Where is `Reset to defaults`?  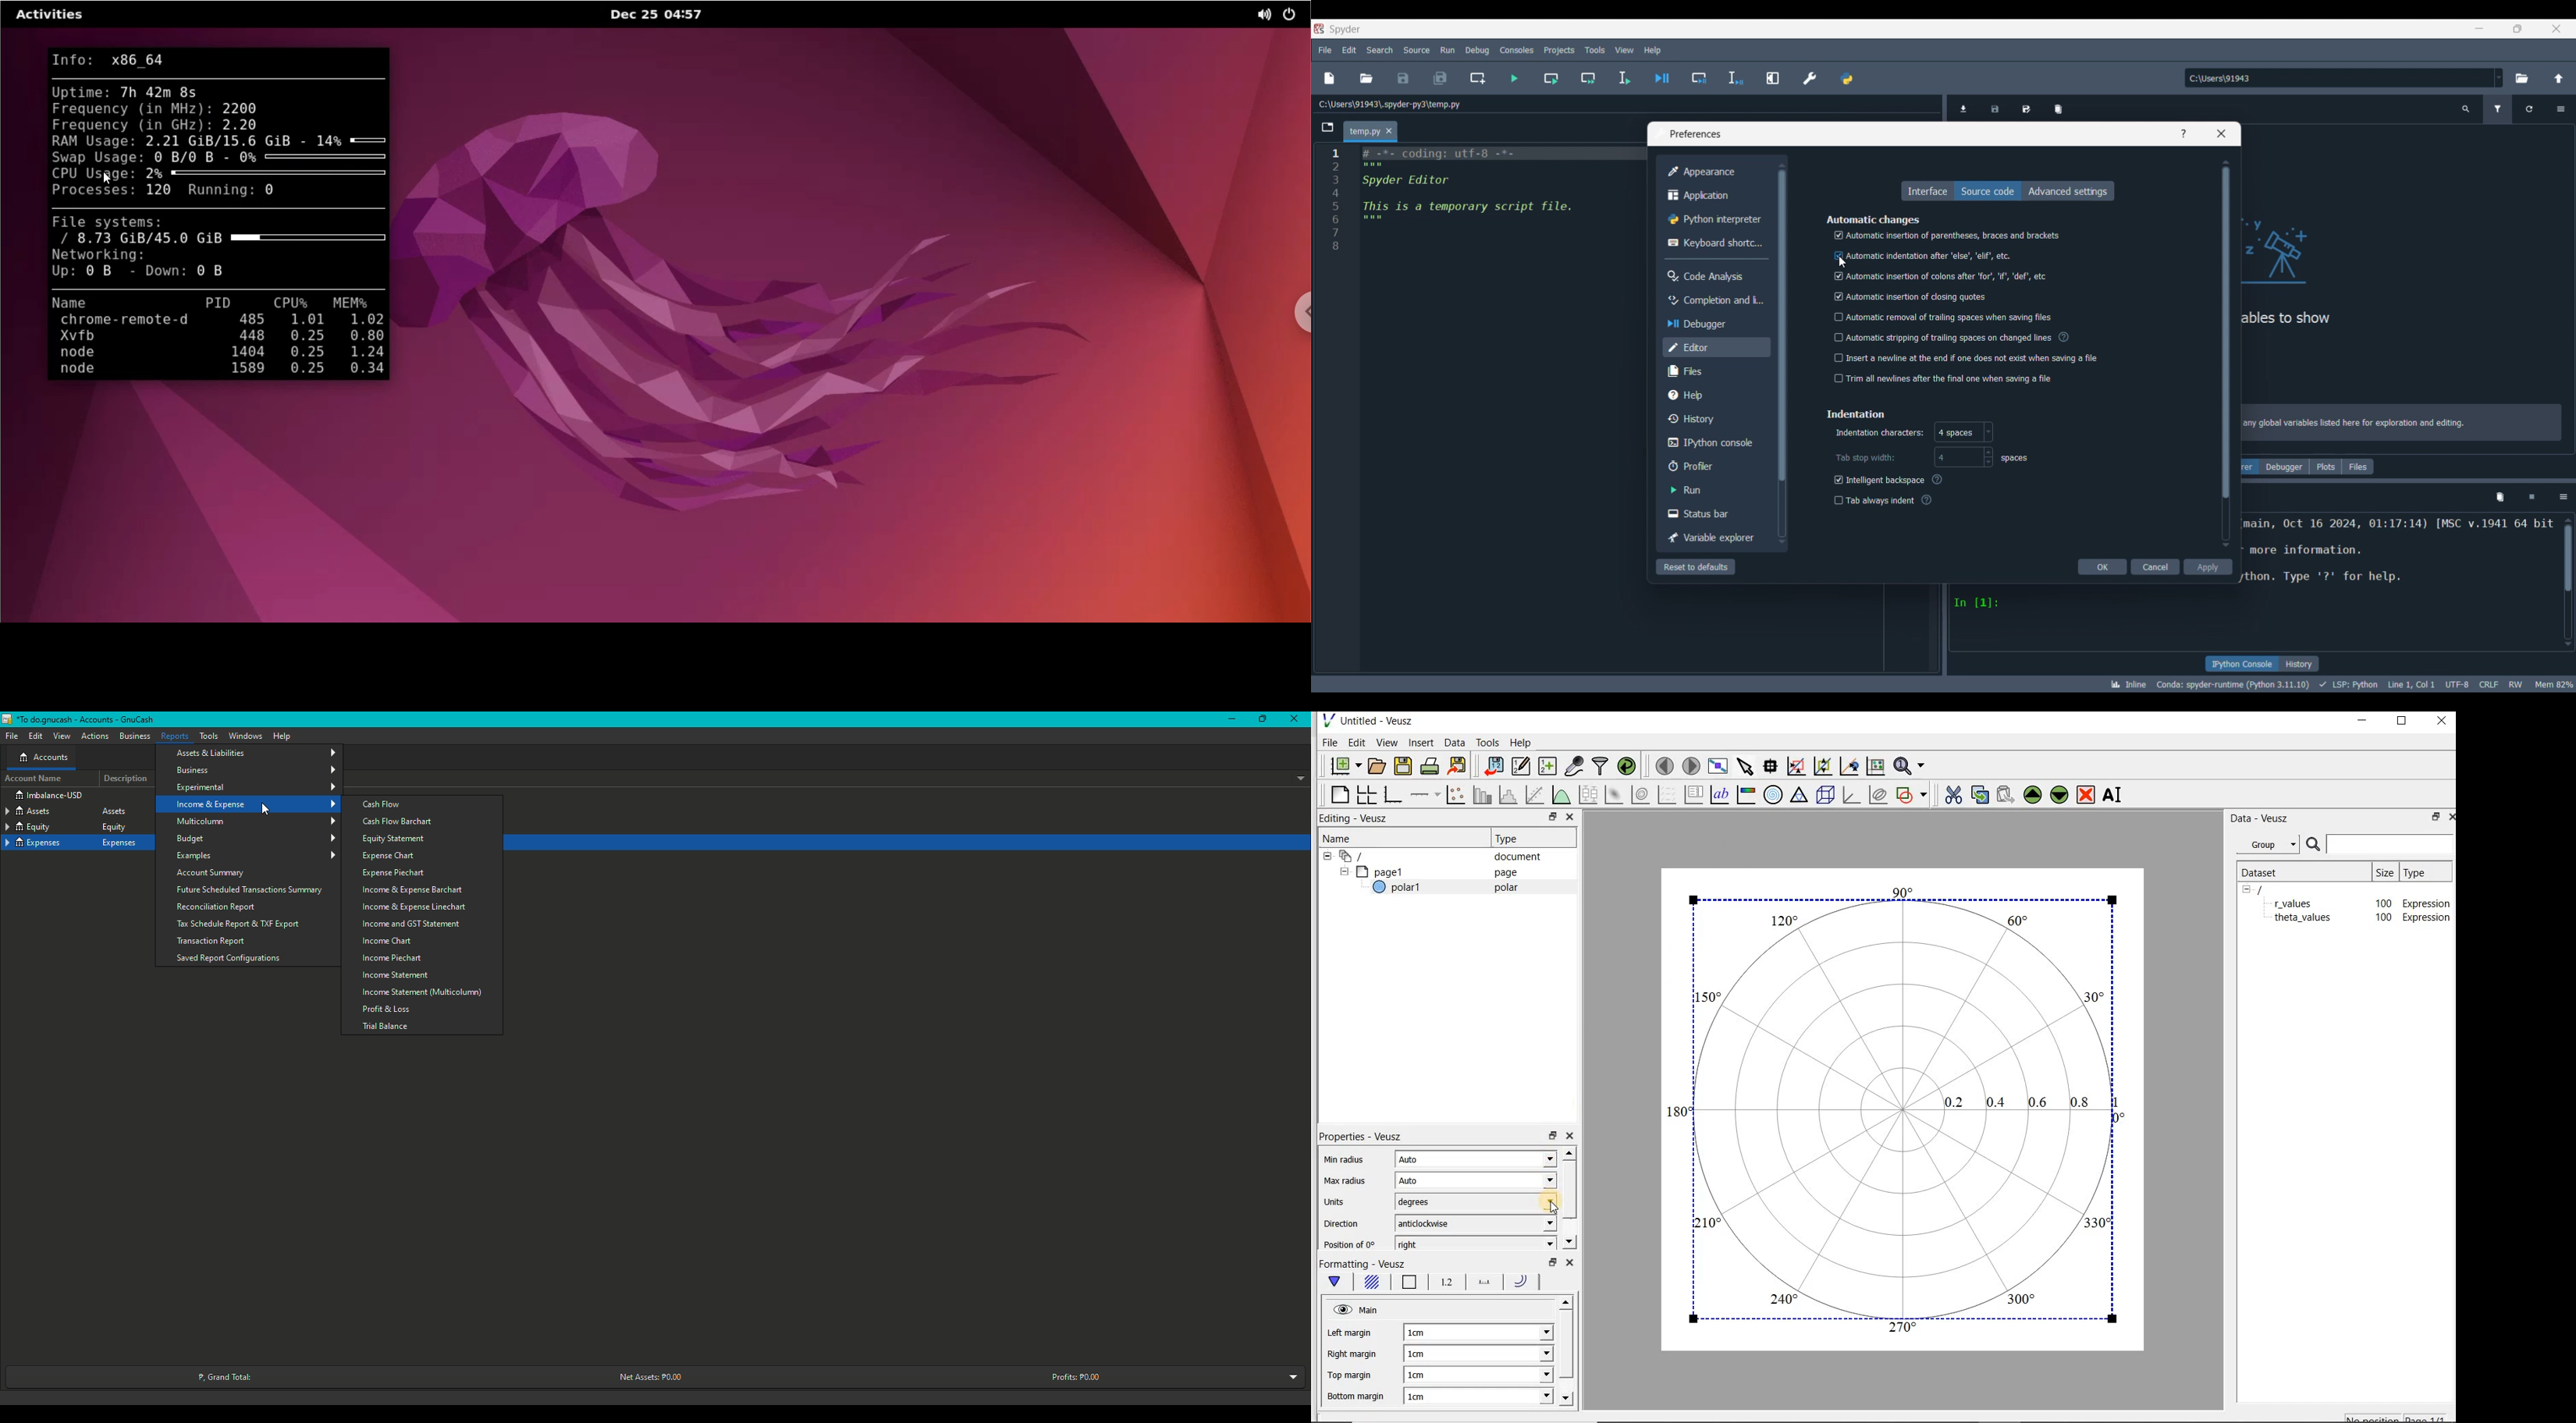
Reset to defaults is located at coordinates (1696, 567).